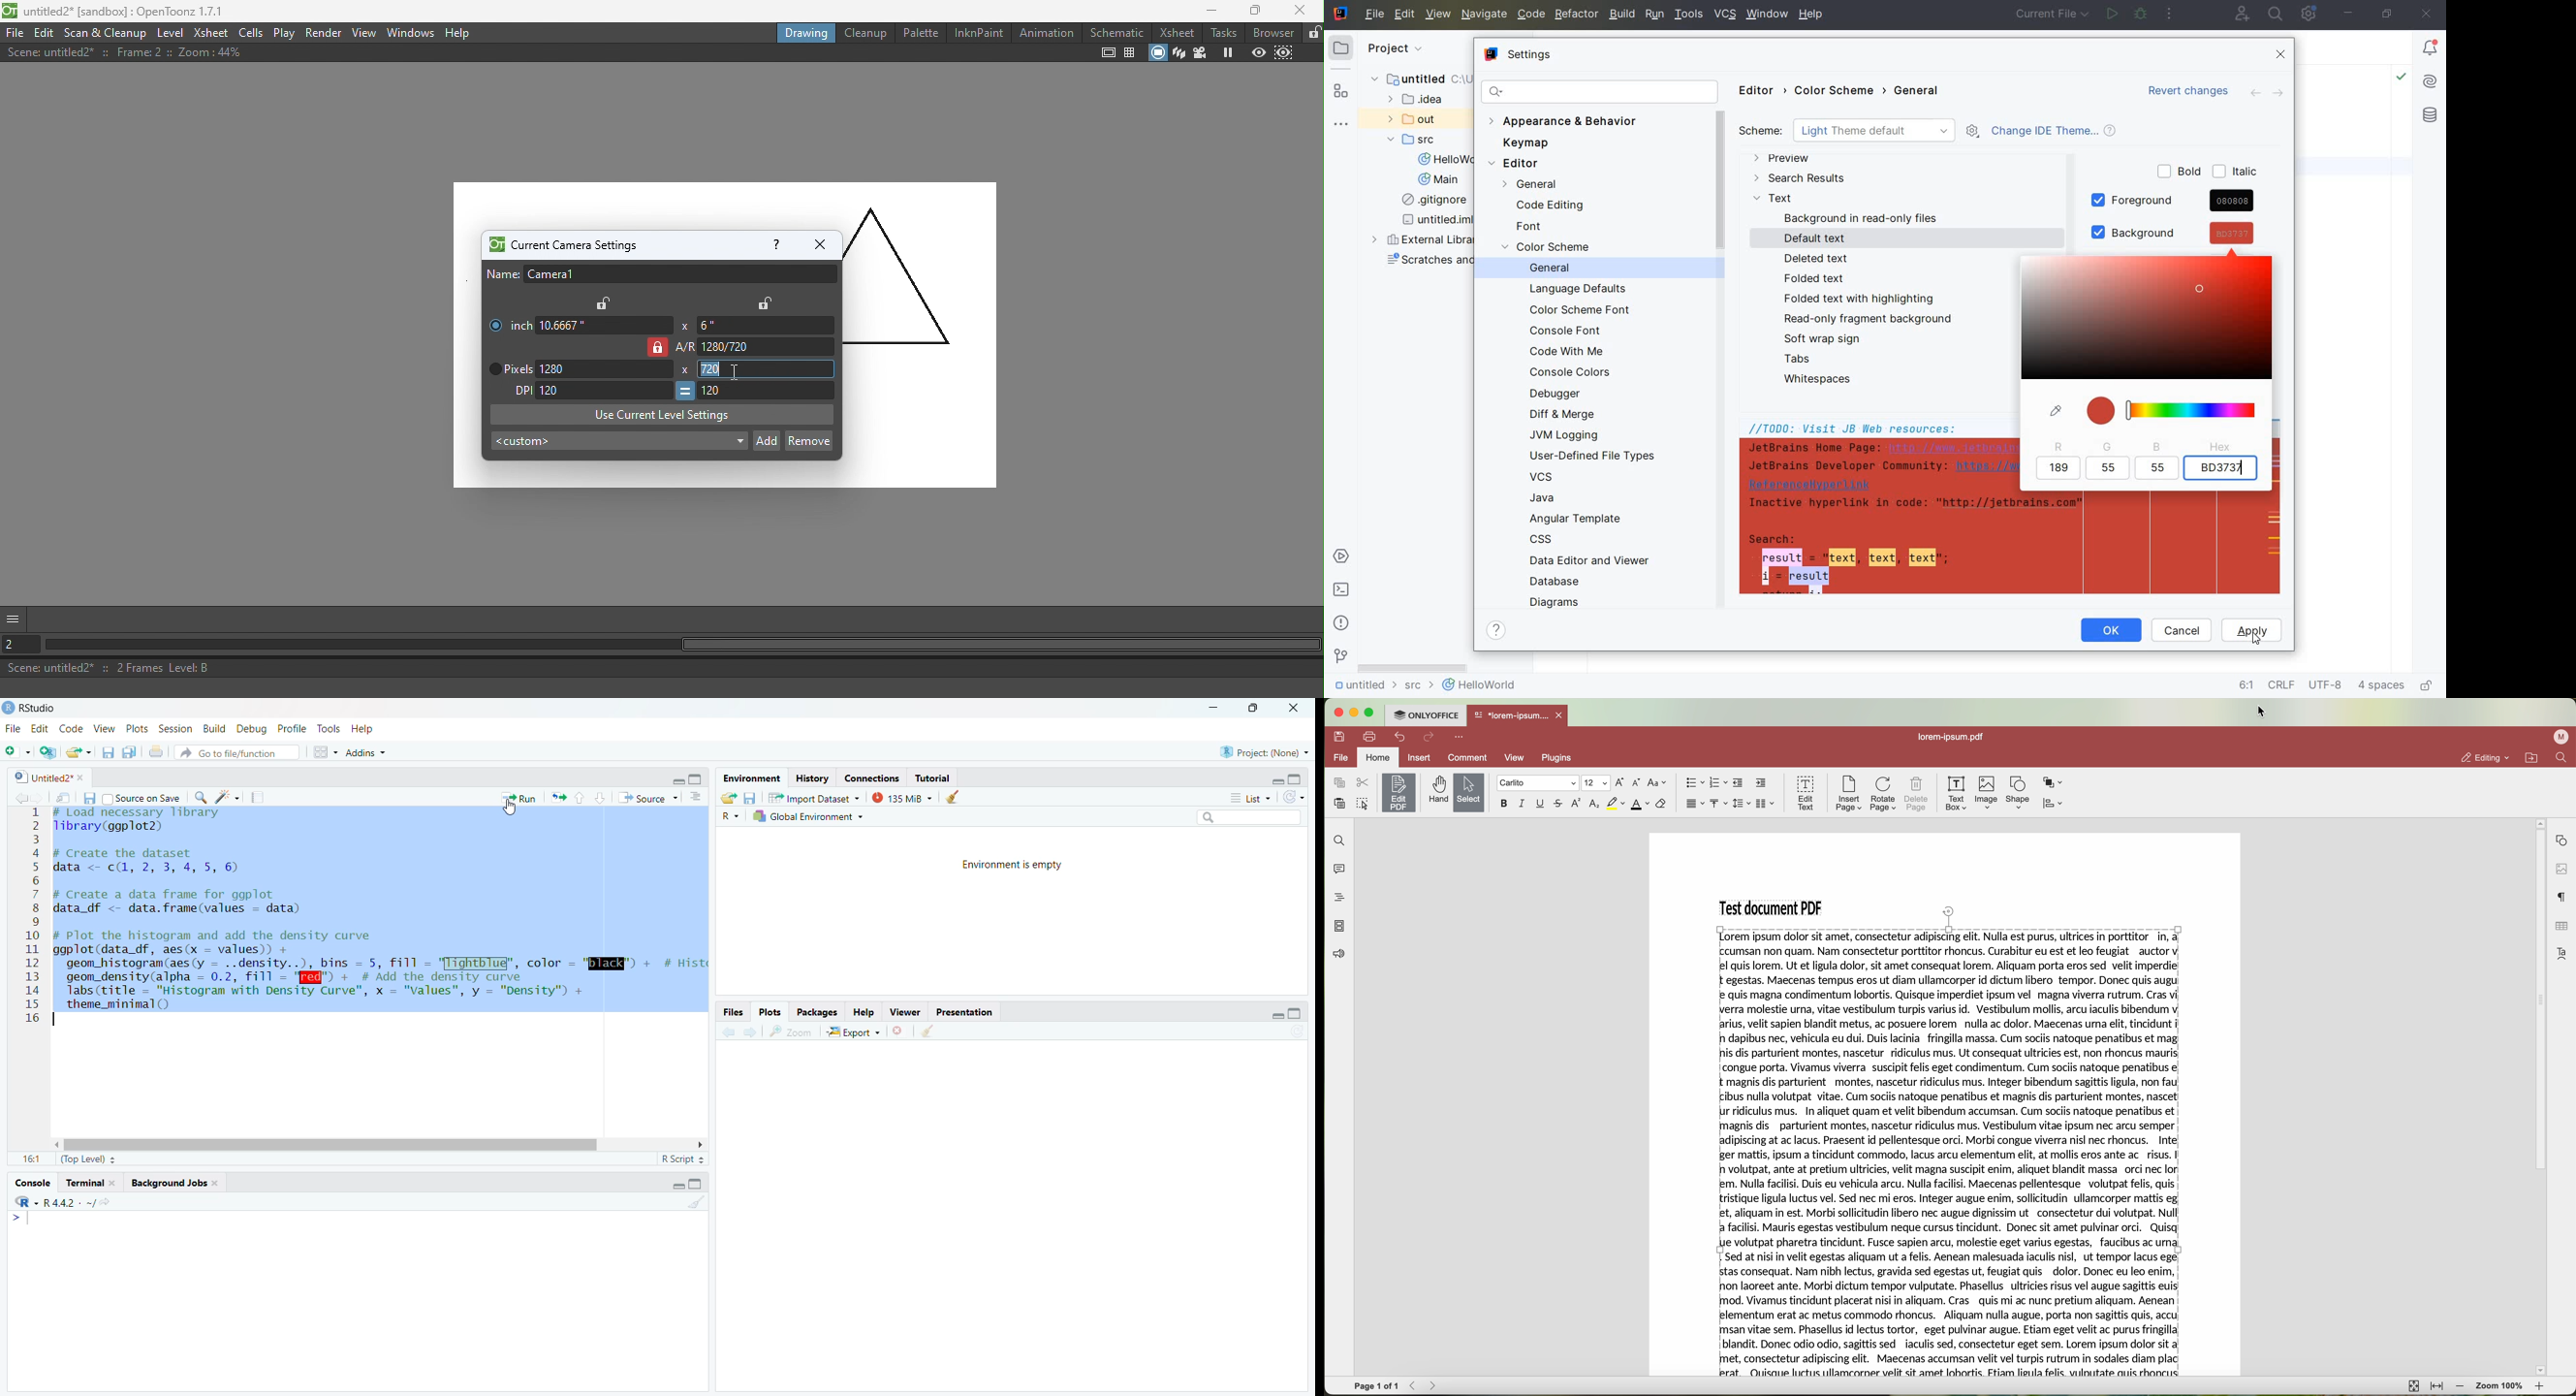 The height and width of the screenshot is (1400, 2576). Describe the element at coordinates (790, 1033) in the screenshot. I see `zoom` at that location.